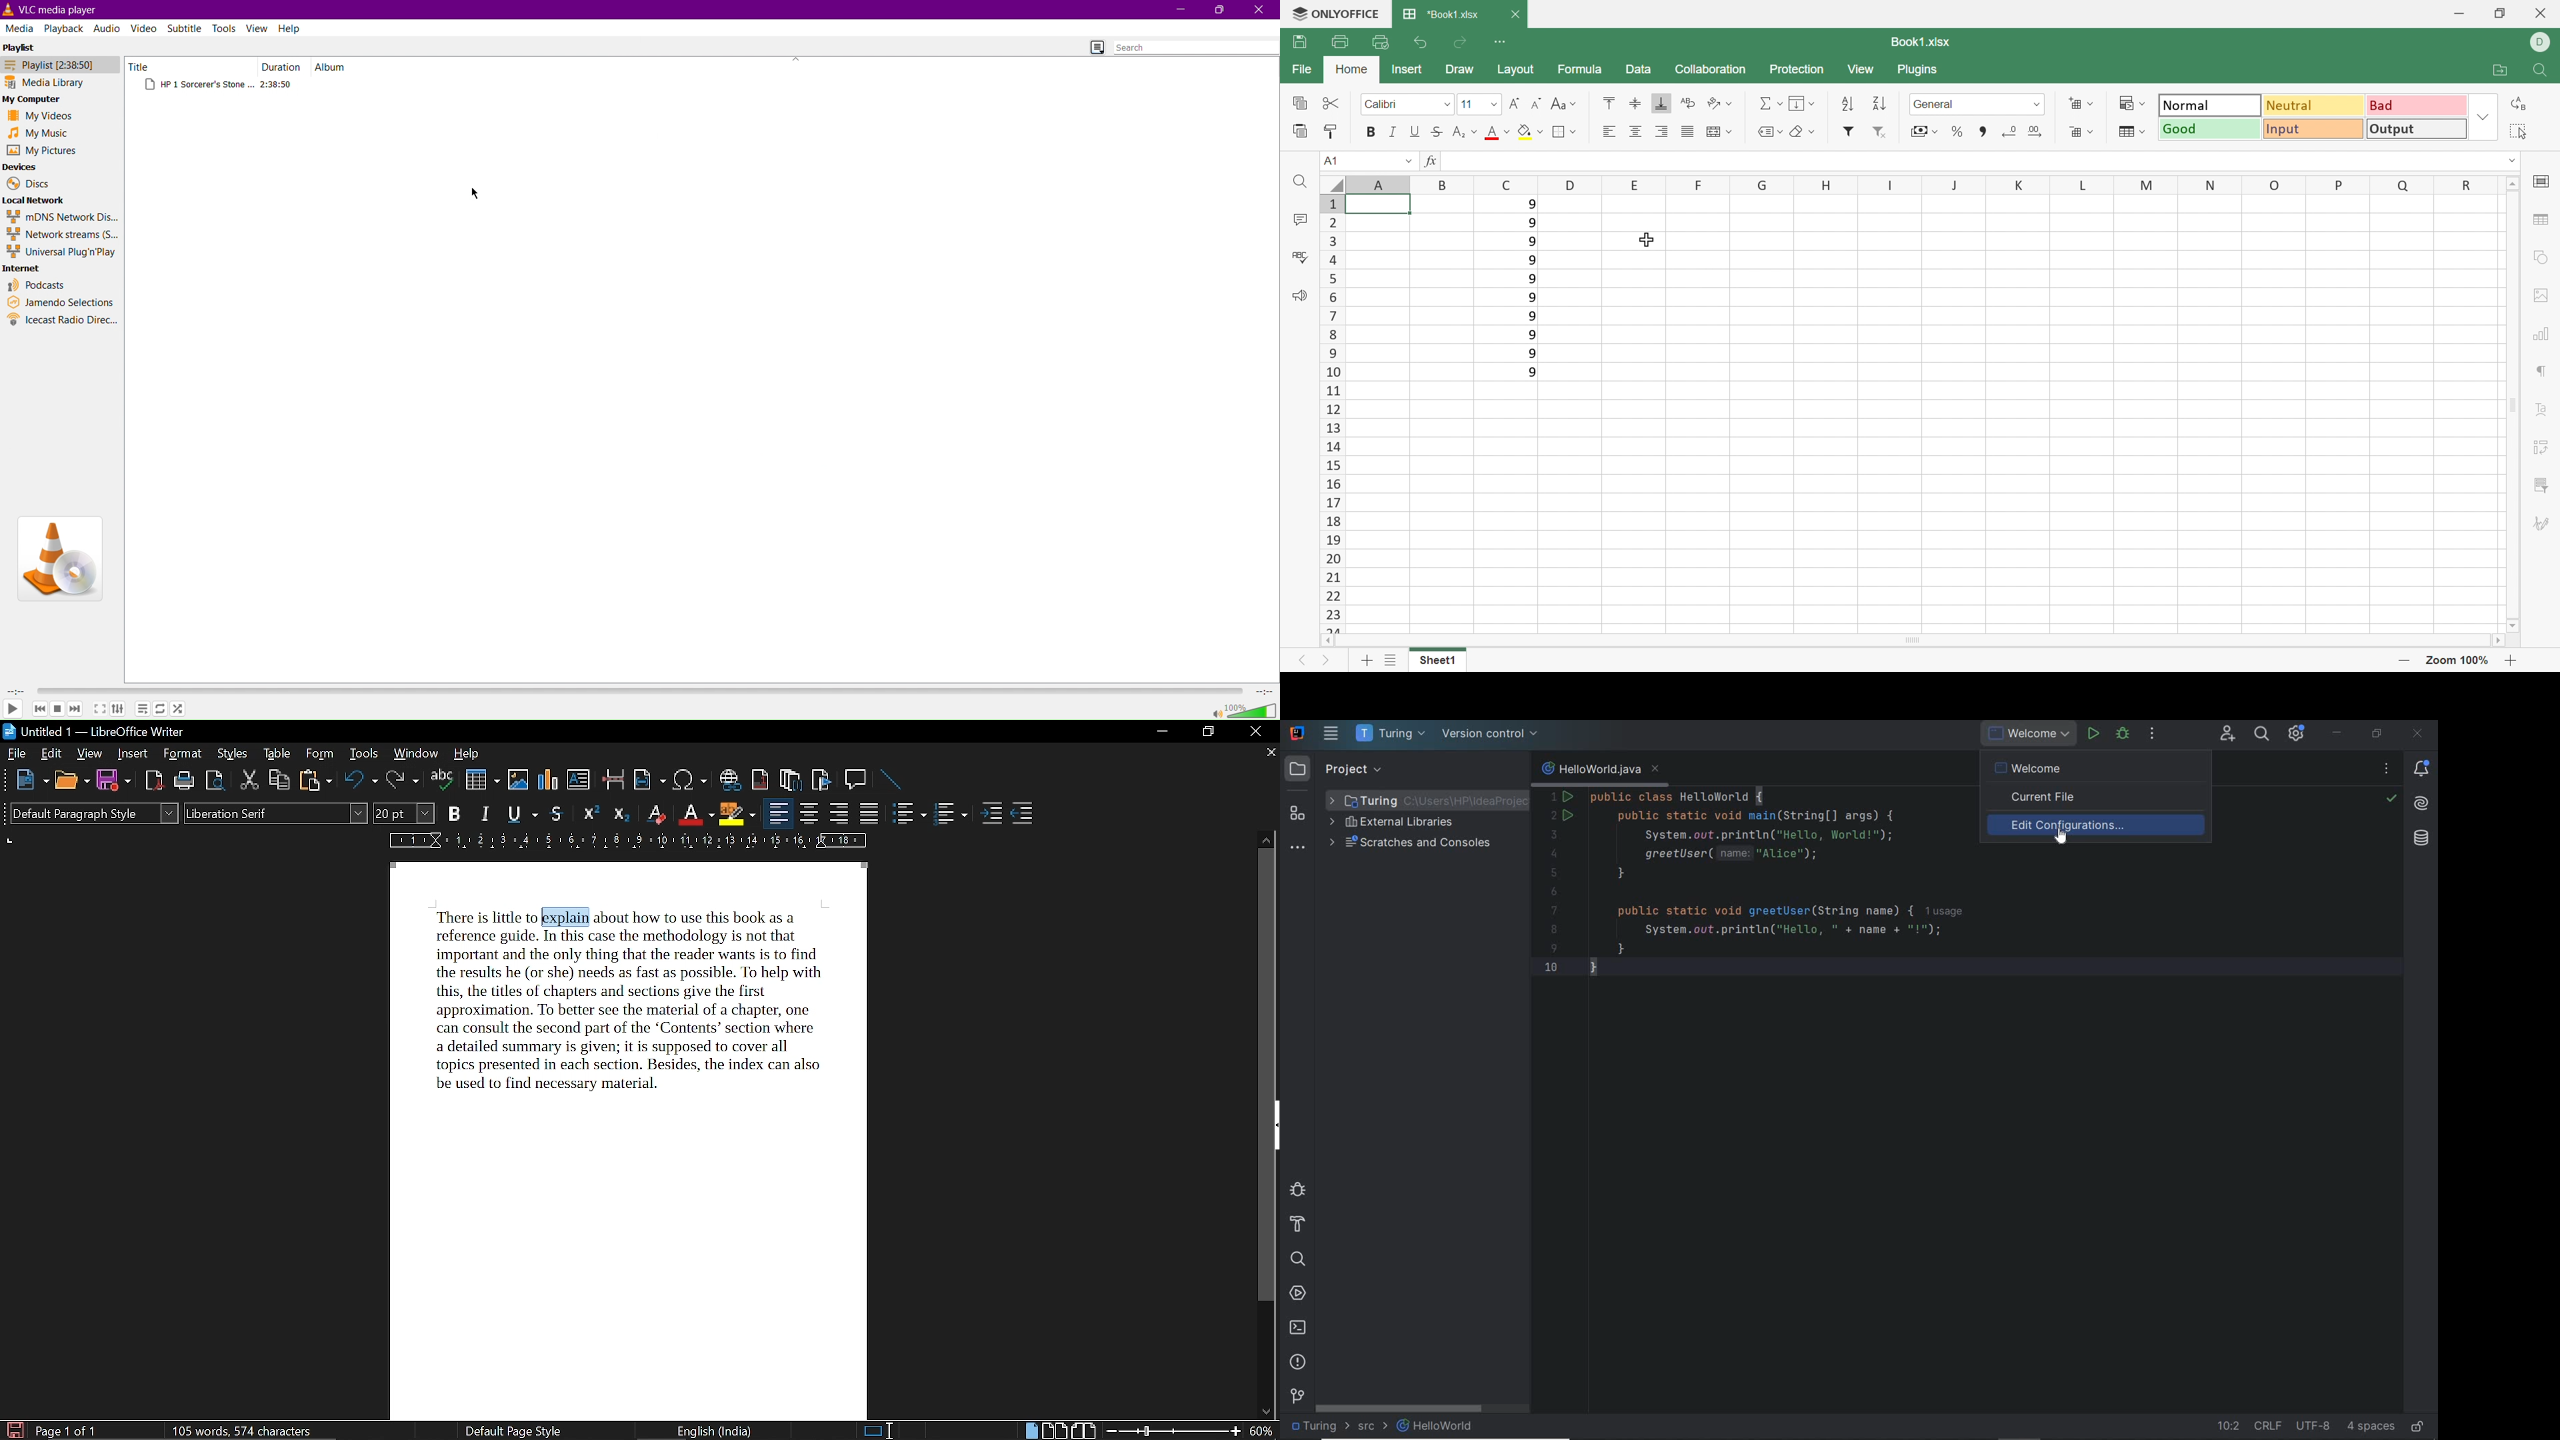  What do you see at coordinates (464, 754) in the screenshot?
I see `help` at bounding box center [464, 754].